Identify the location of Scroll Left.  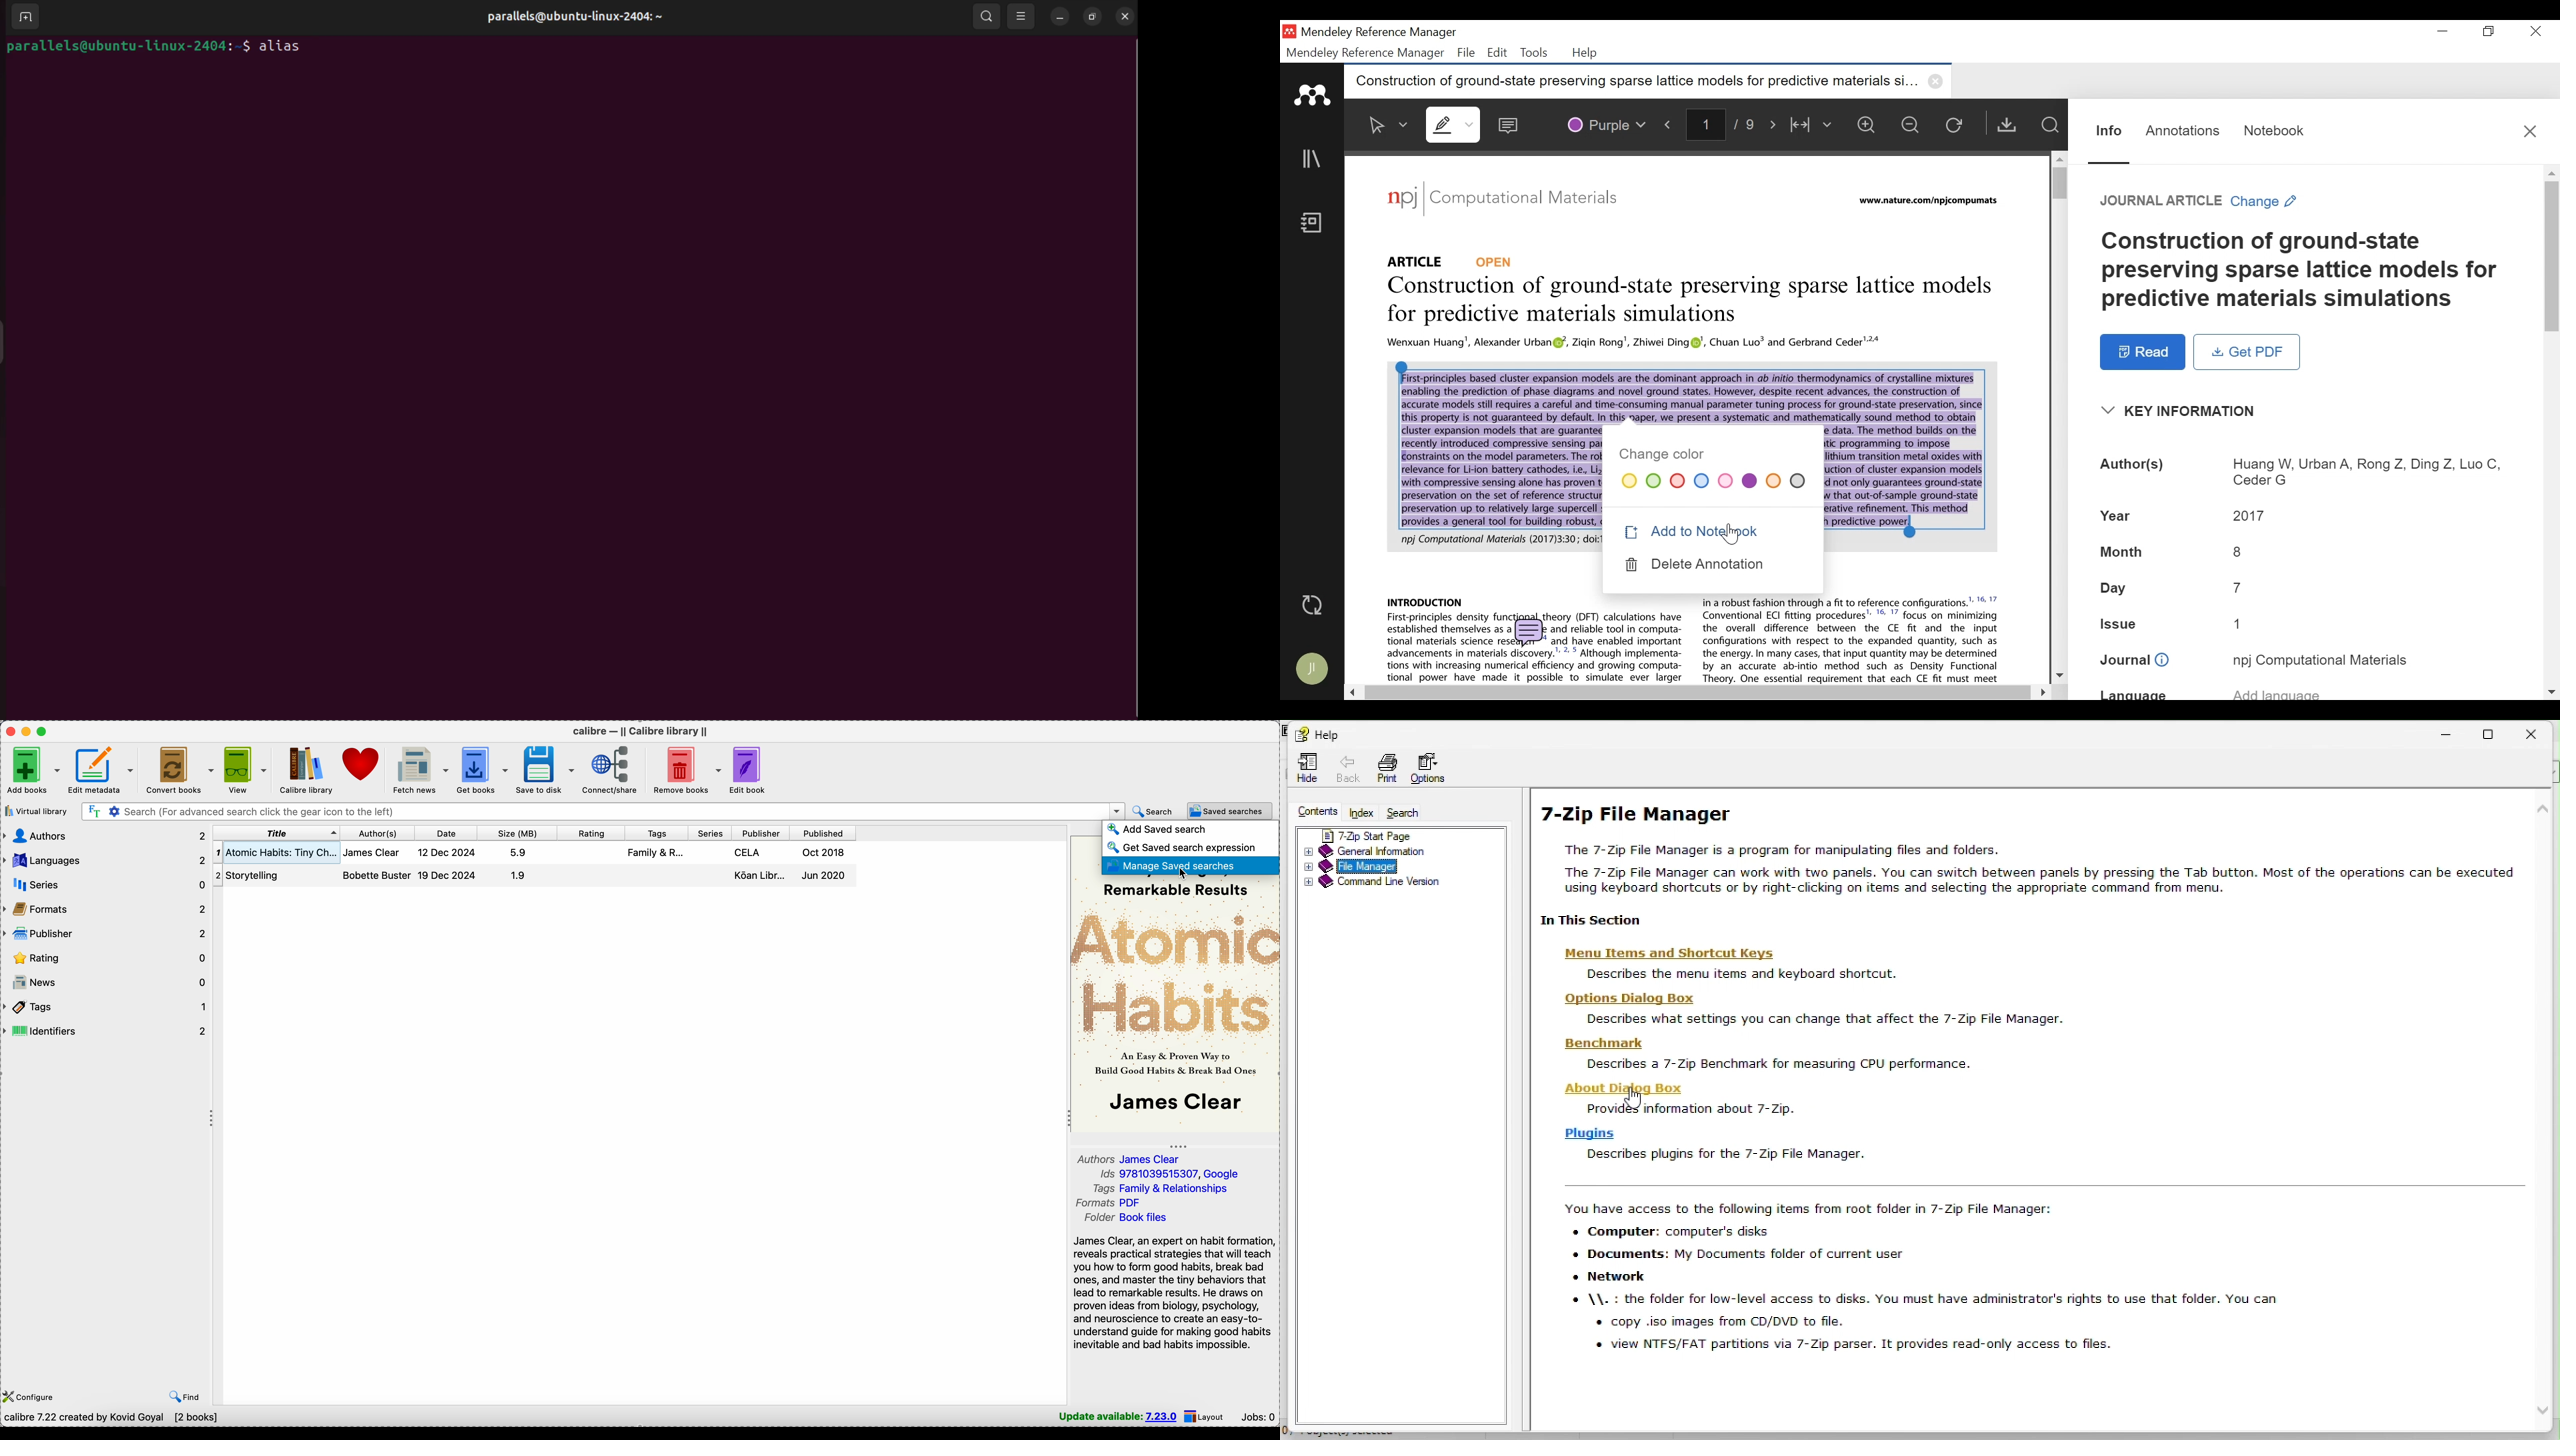
(1351, 691).